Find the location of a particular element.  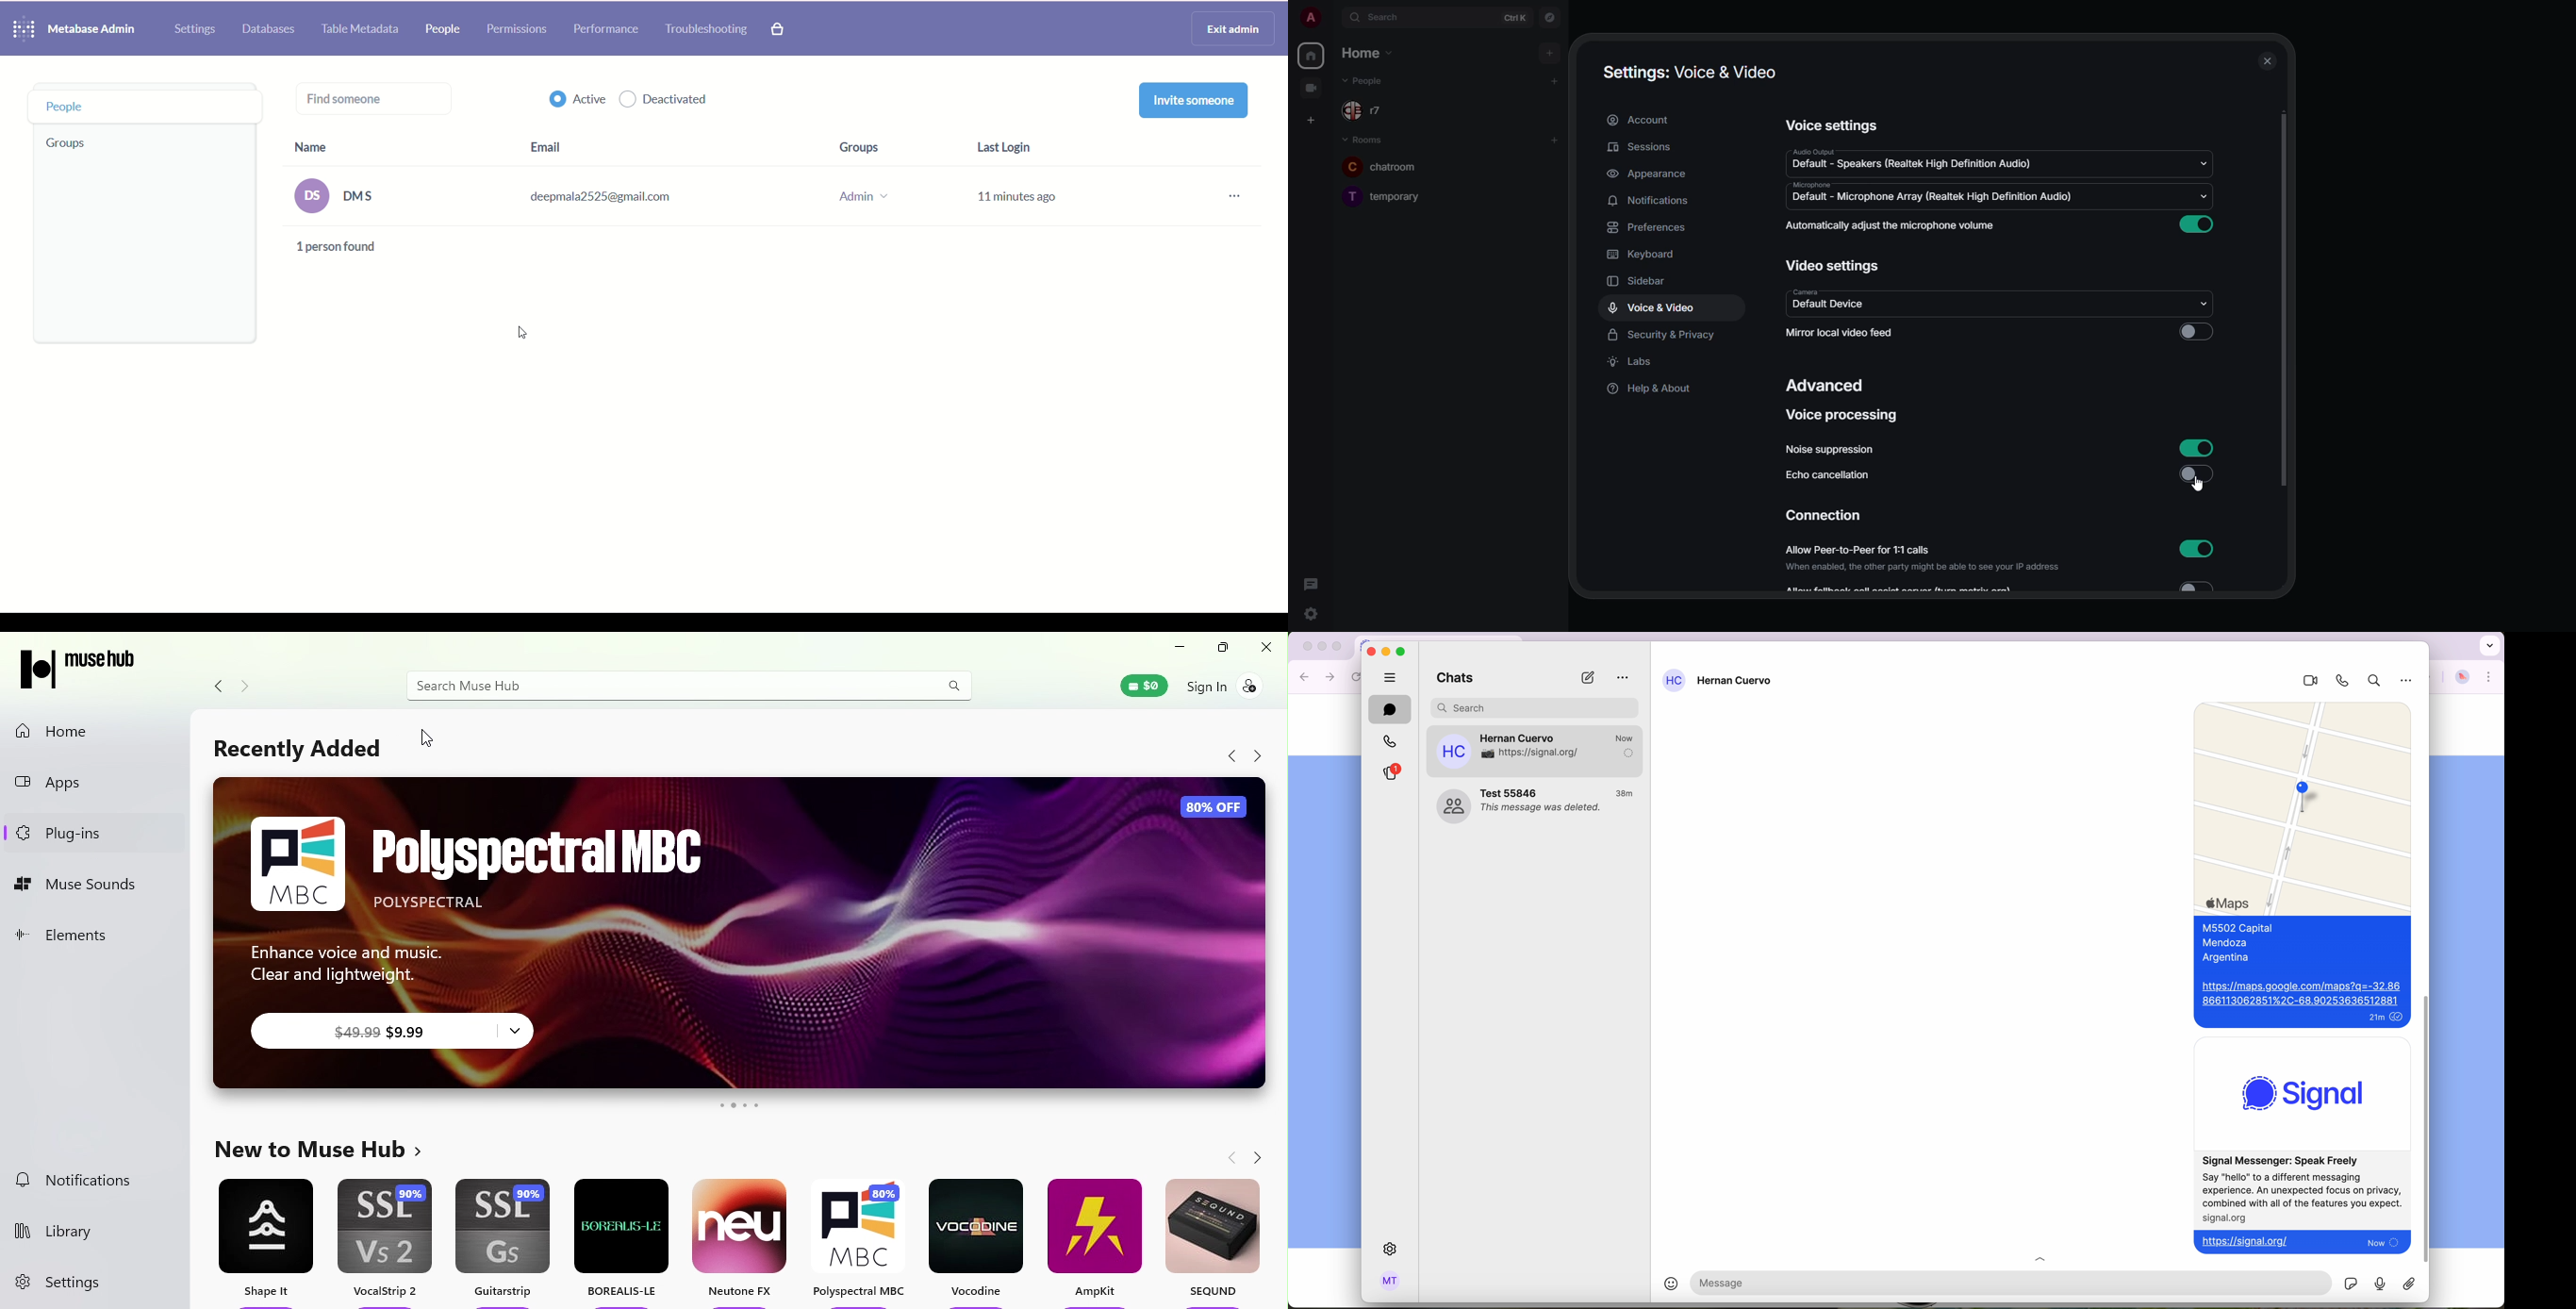

people is located at coordinates (142, 105).